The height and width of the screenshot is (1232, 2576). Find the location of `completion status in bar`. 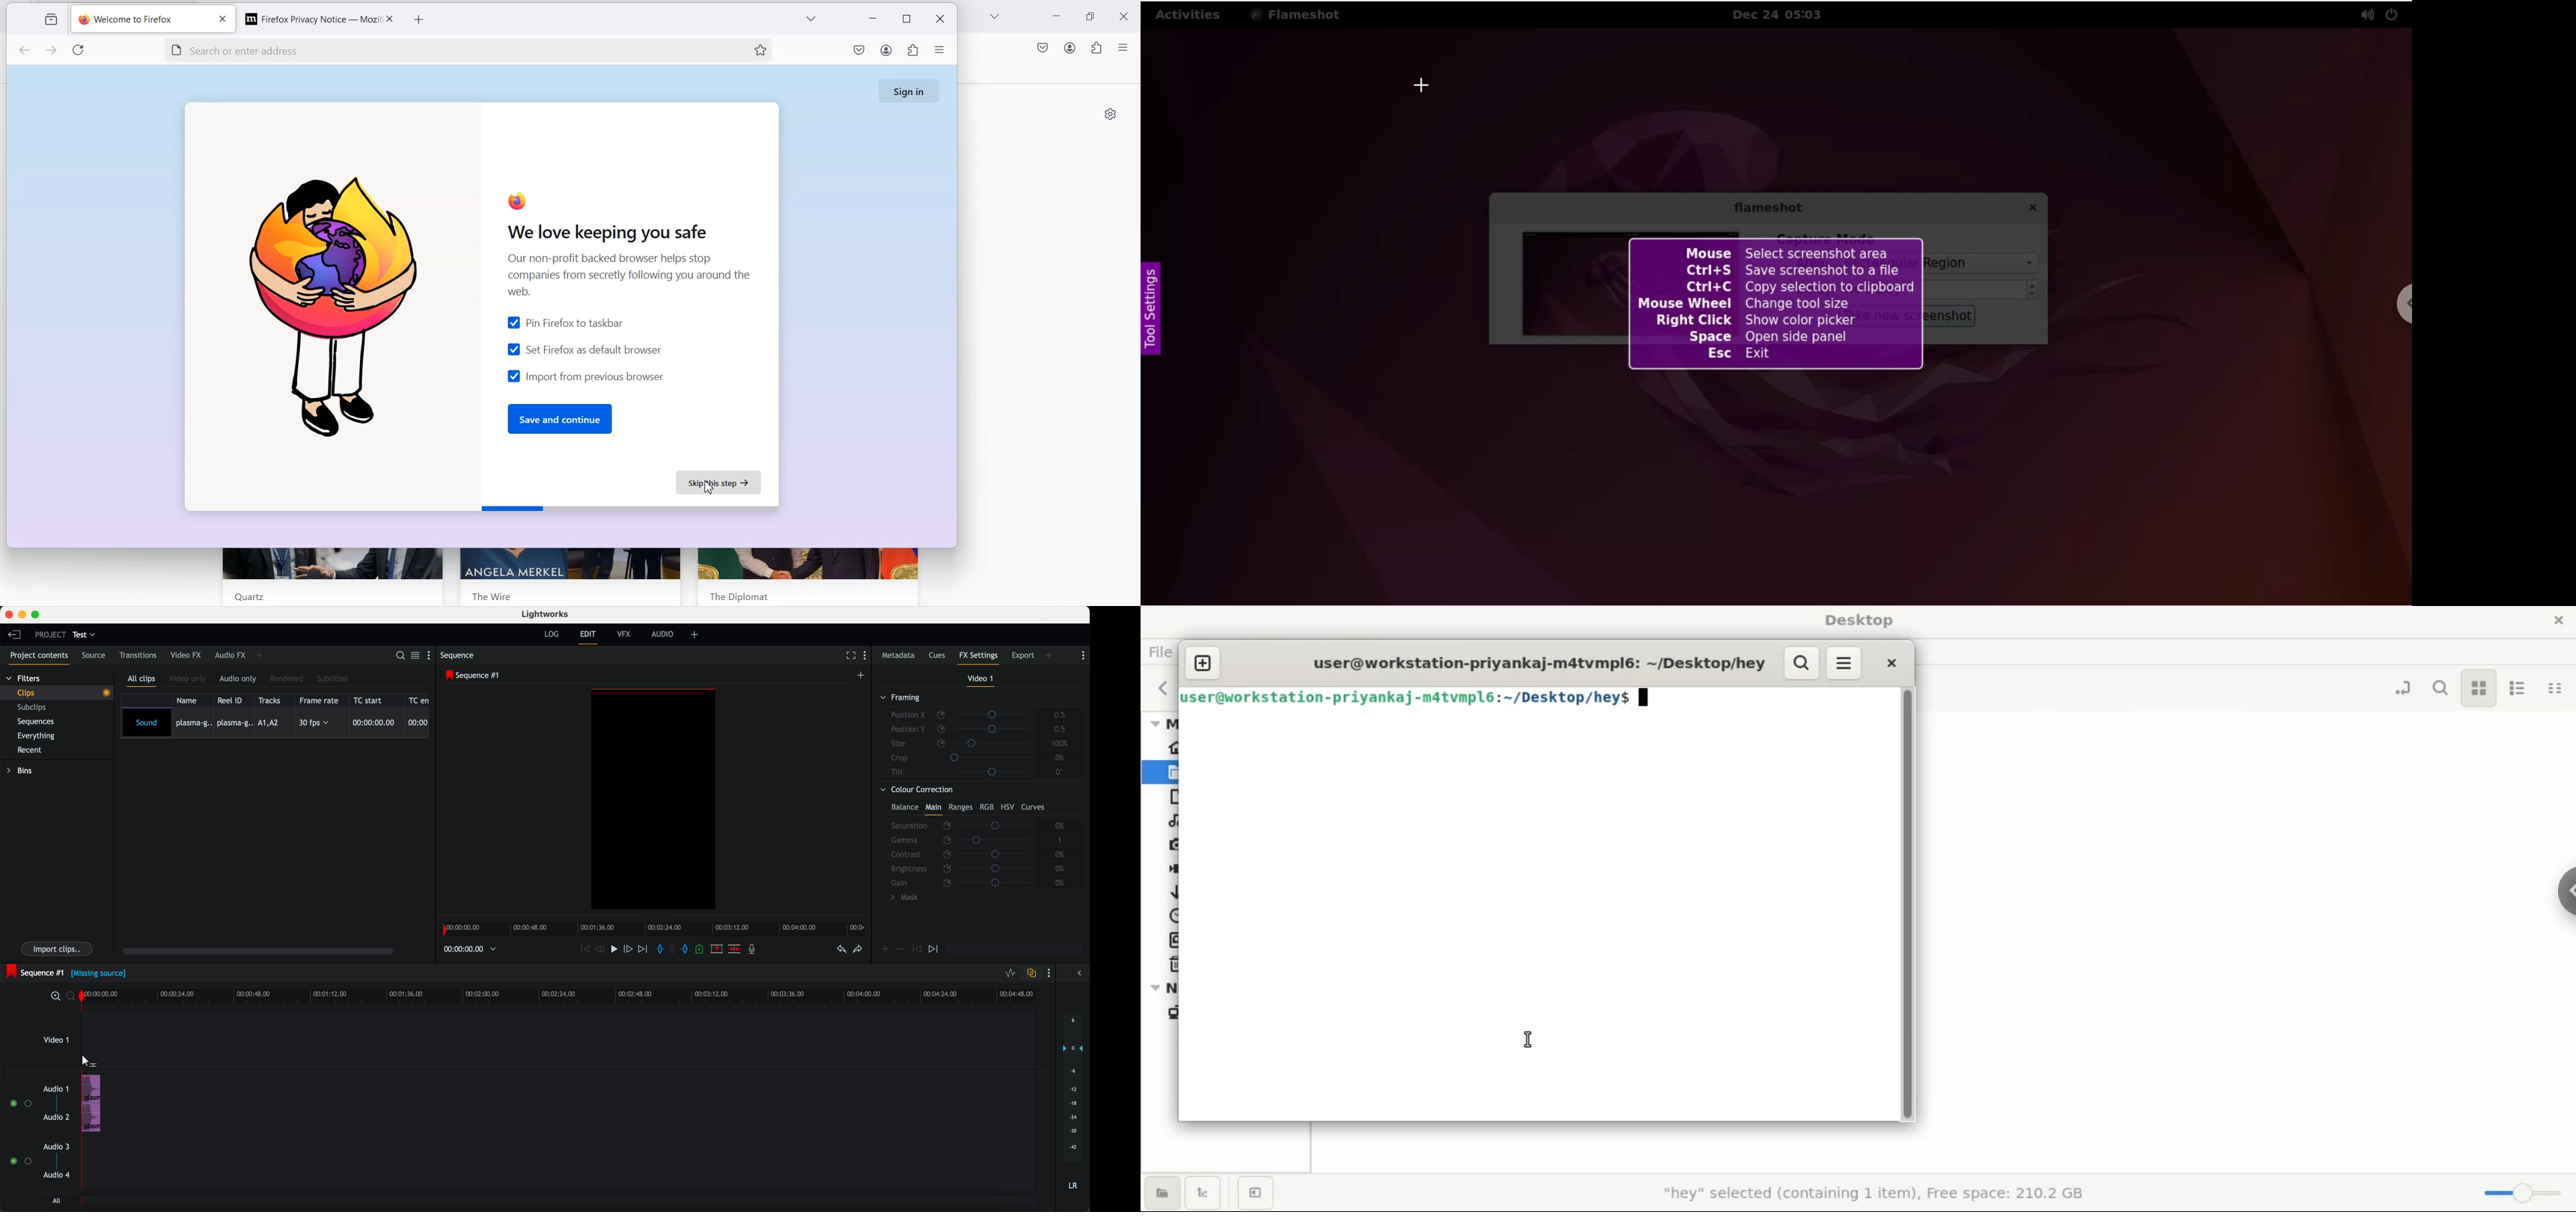

completion status in bar is located at coordinates (630, 509).